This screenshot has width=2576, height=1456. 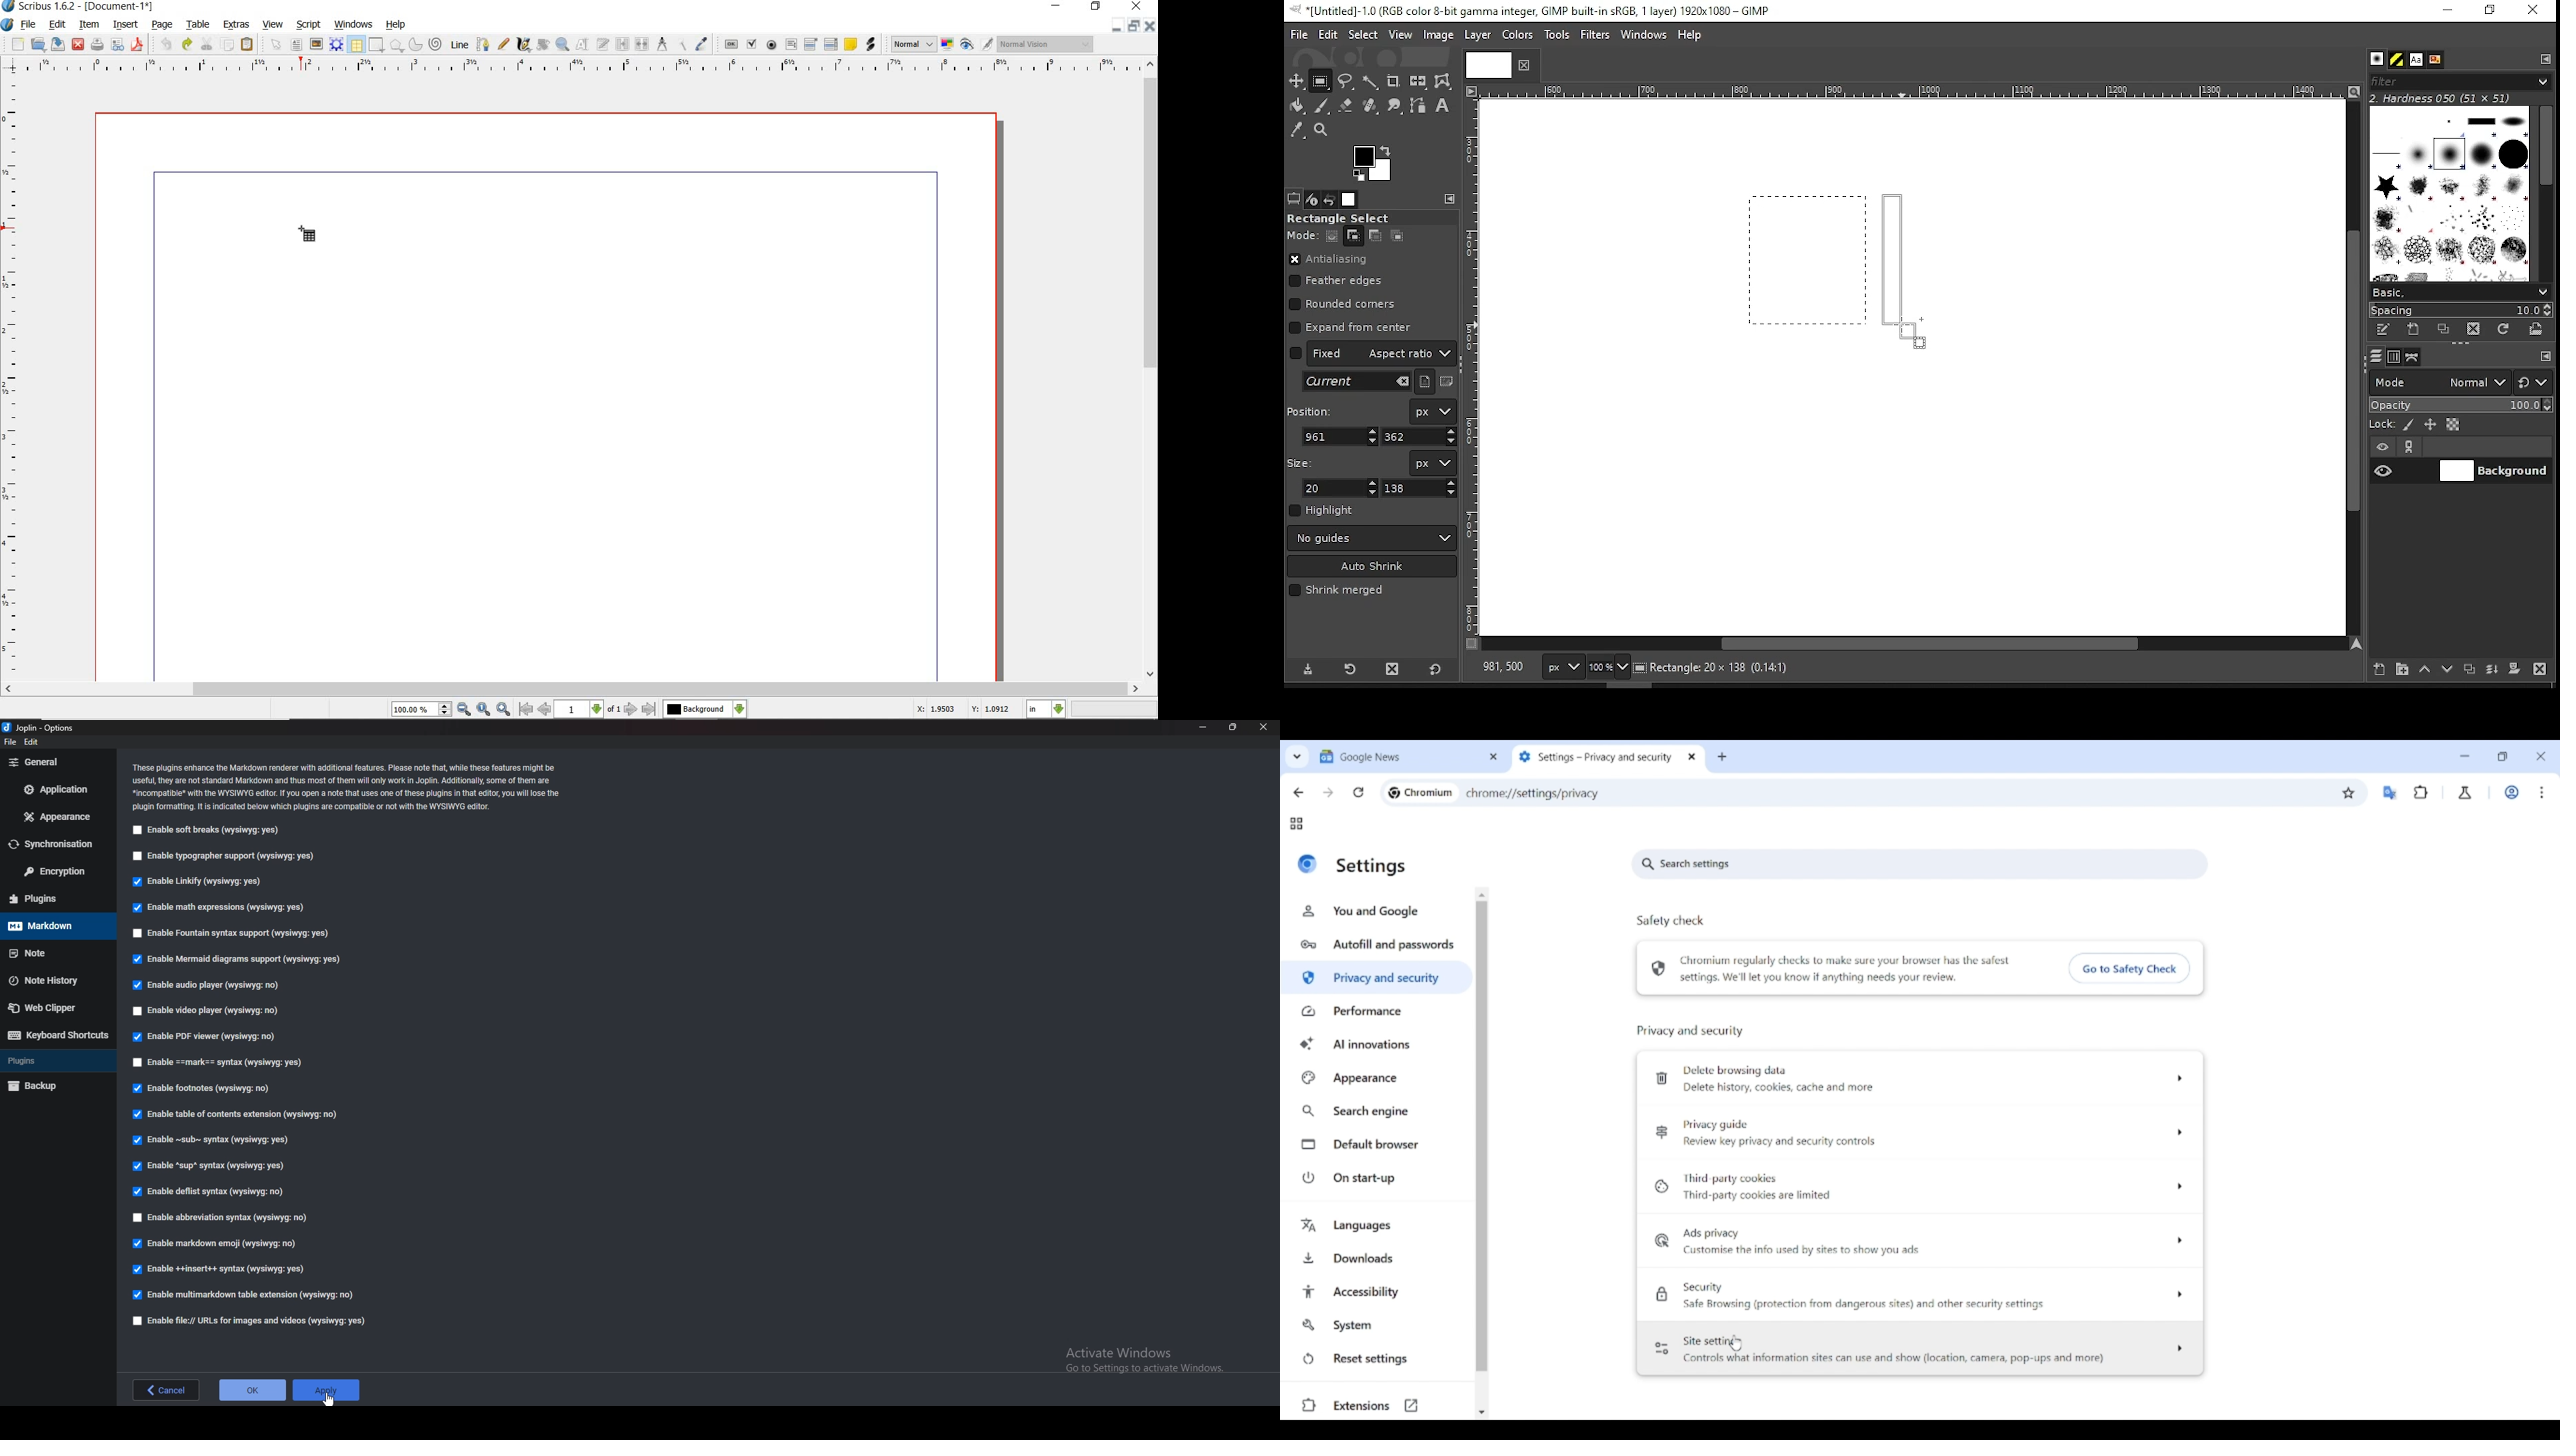 I want to click on backup, so click(x=53, y=1087).